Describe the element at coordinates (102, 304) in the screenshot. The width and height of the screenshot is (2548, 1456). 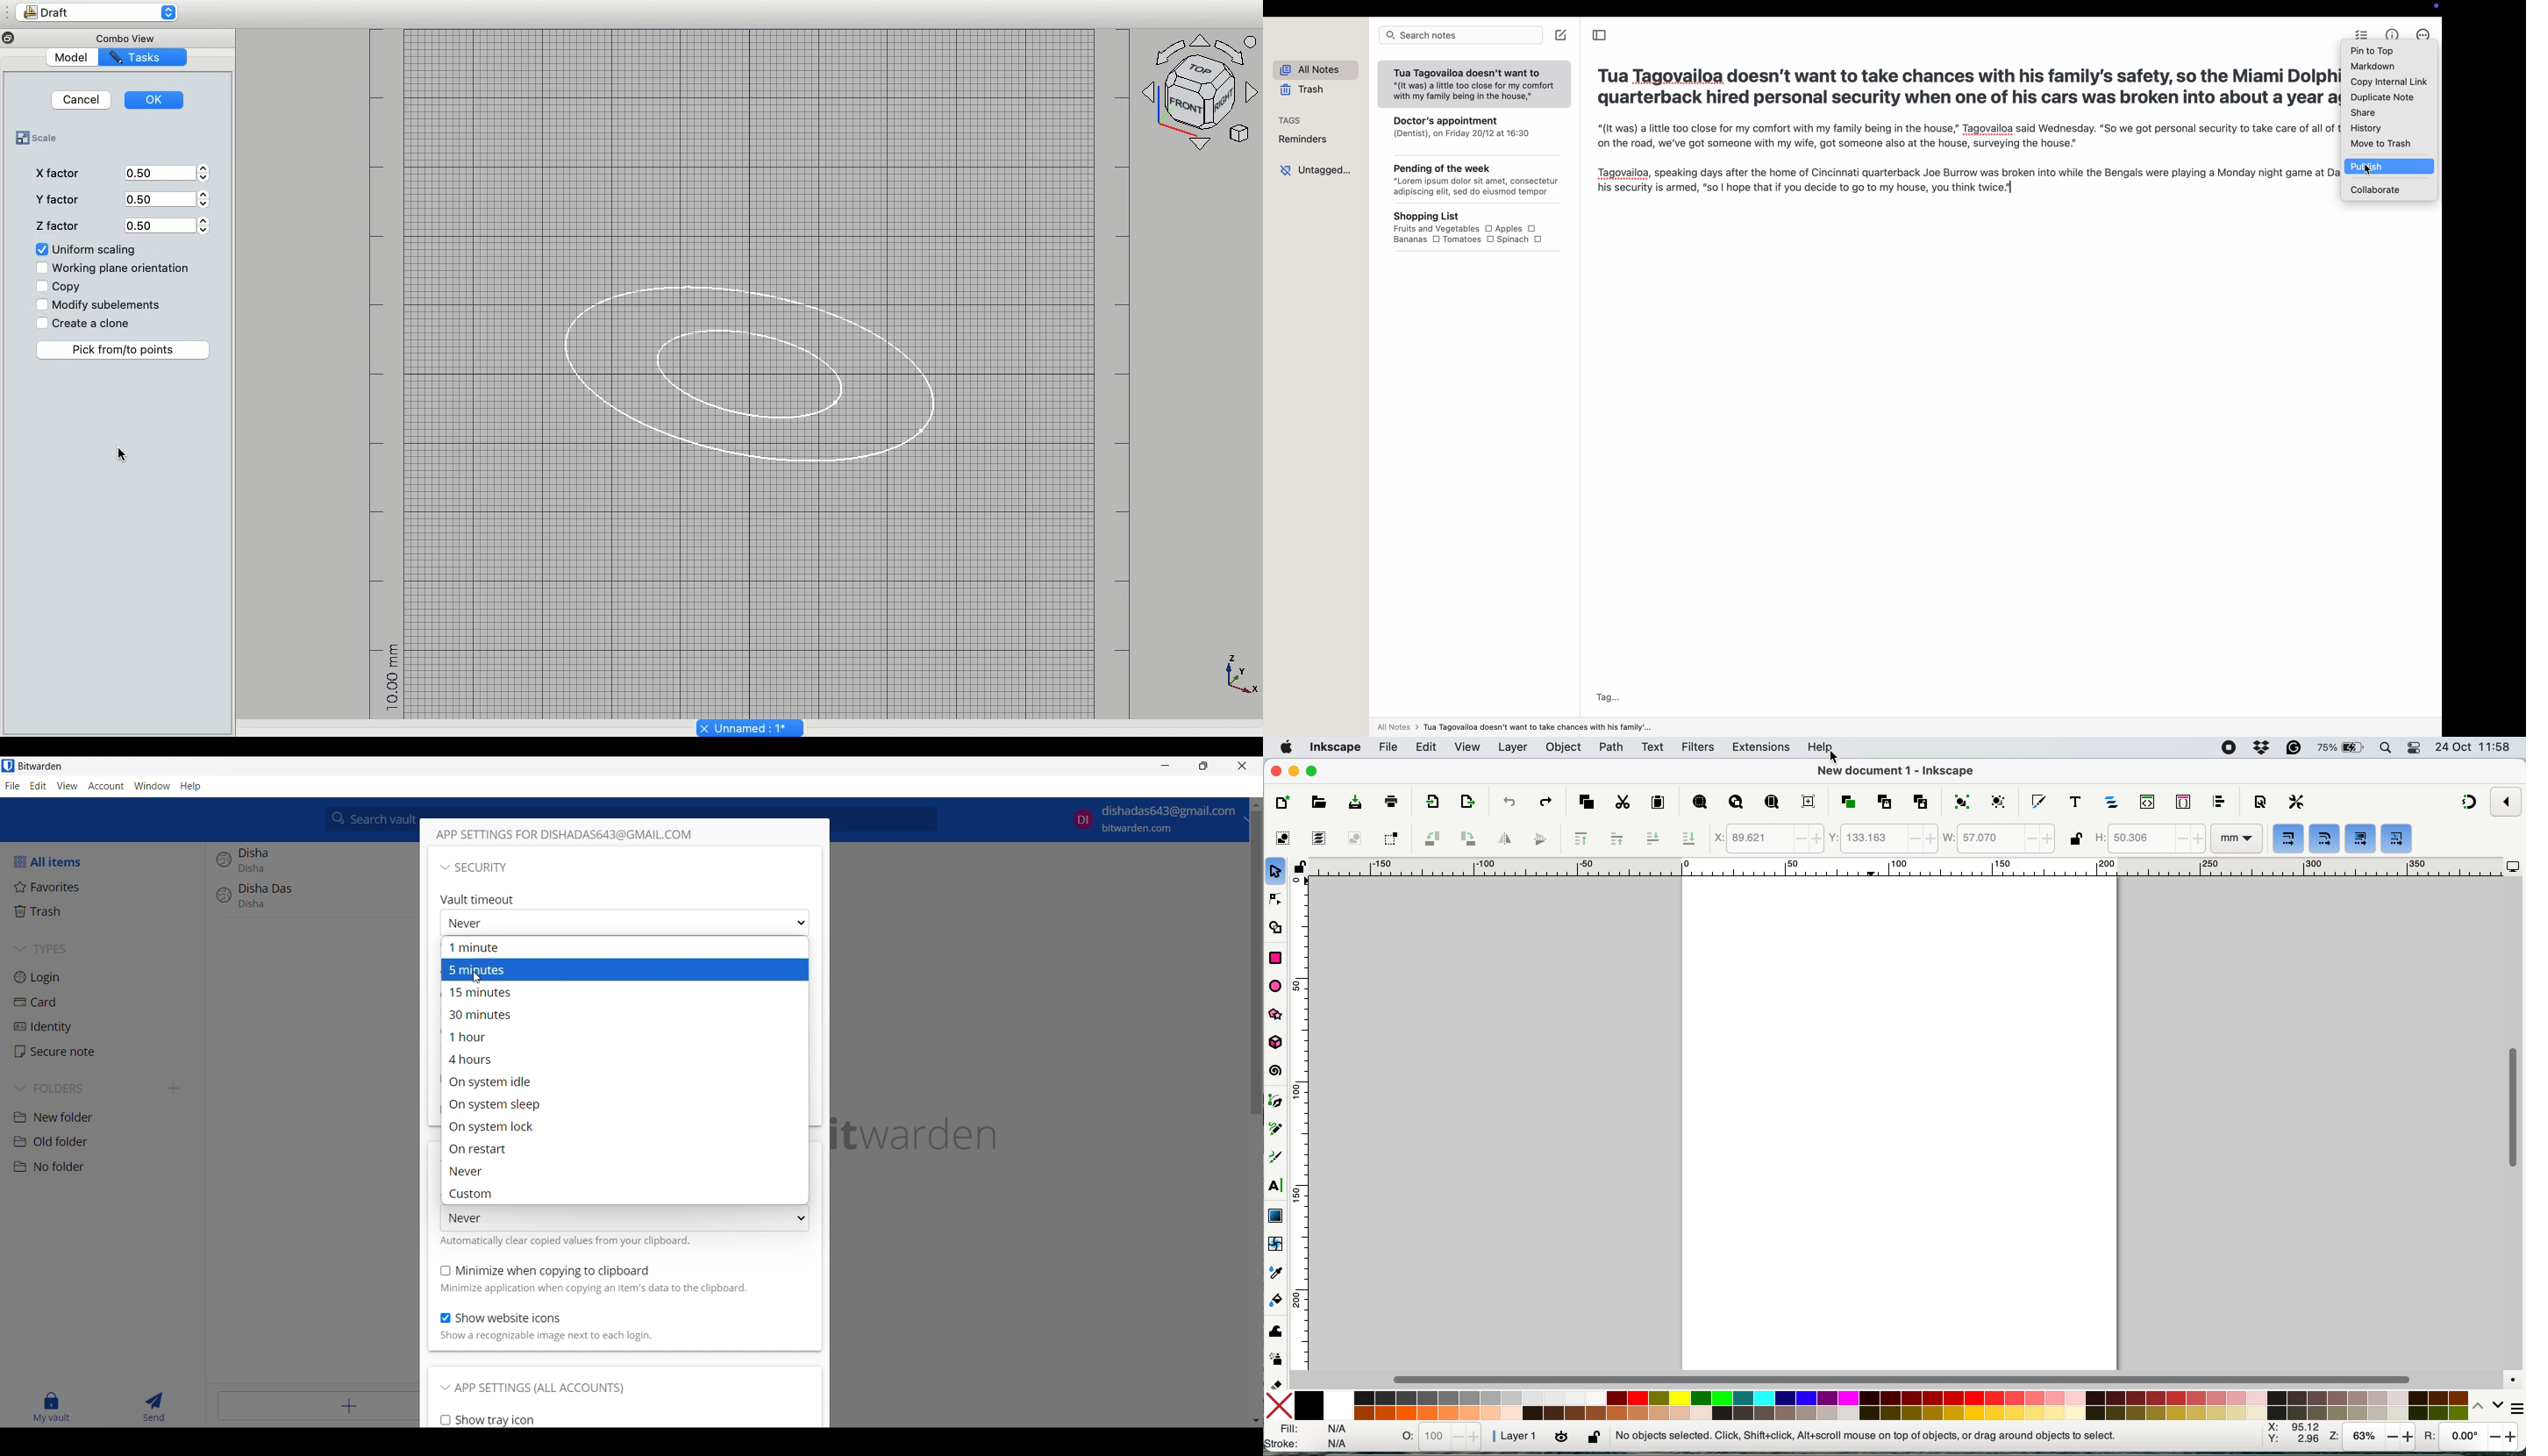
I see `Modify subelements` at that location.